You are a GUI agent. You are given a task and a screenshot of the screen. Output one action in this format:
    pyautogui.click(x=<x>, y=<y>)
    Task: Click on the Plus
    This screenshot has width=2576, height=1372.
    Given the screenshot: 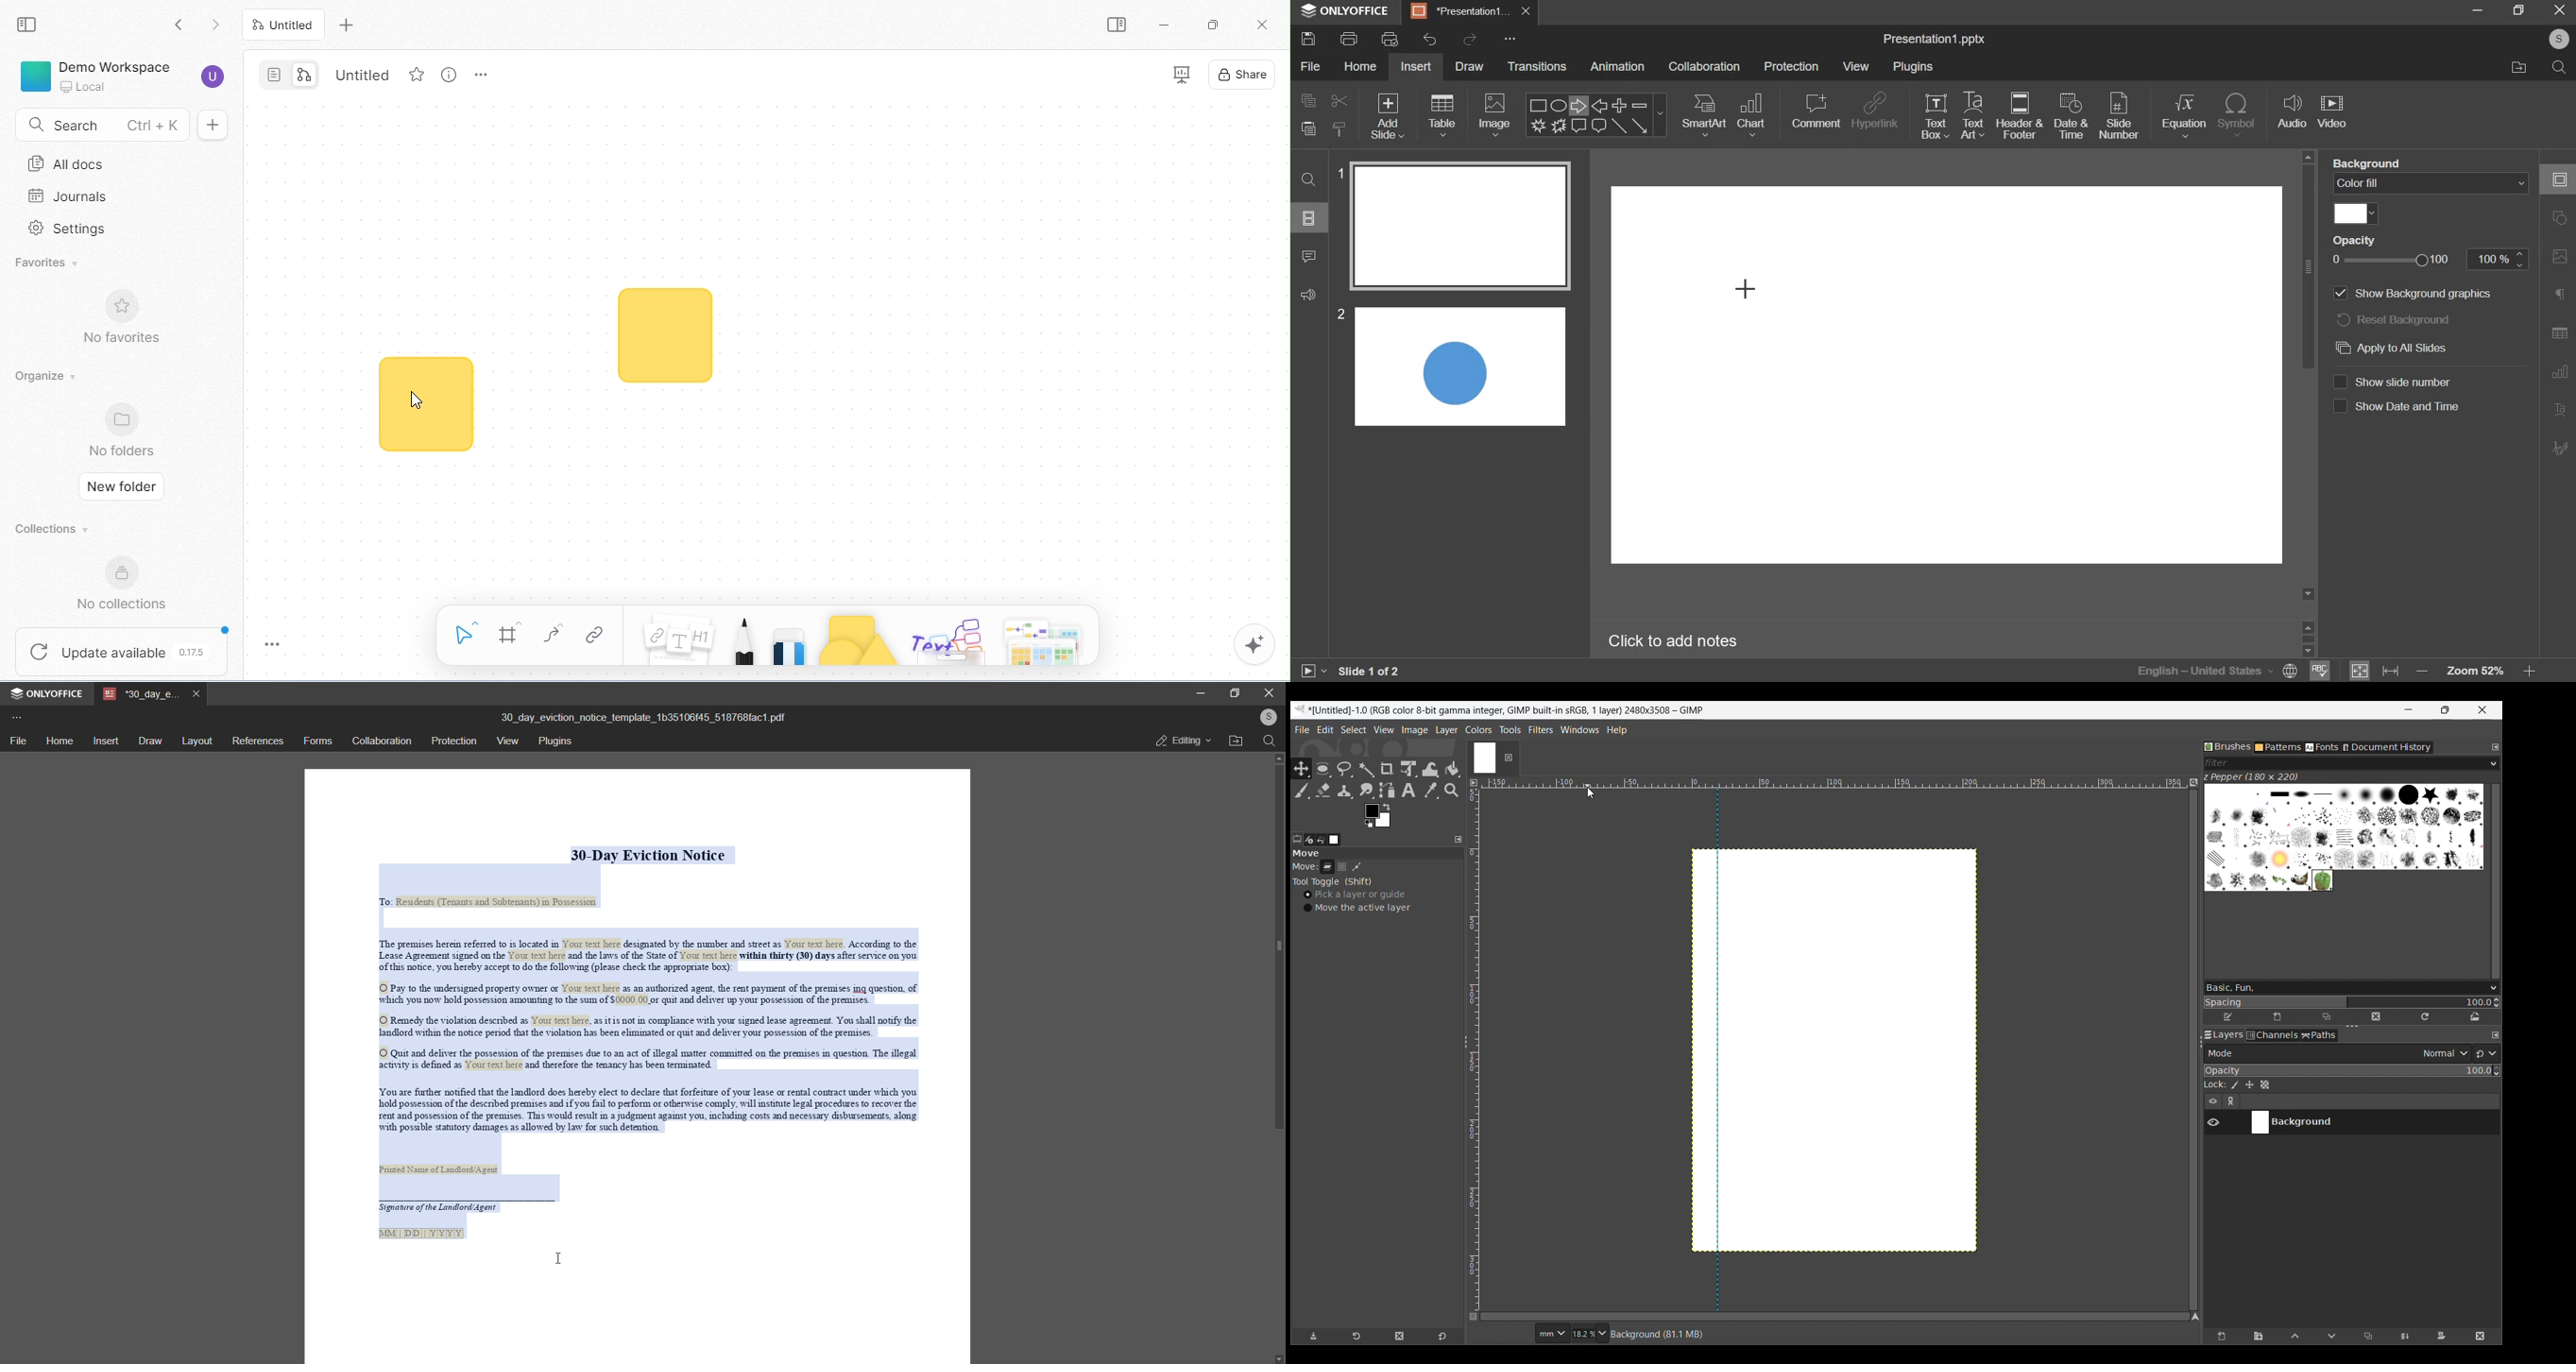 What is the action you would take?
    pyautogui.click(x=1620, y=104)
    